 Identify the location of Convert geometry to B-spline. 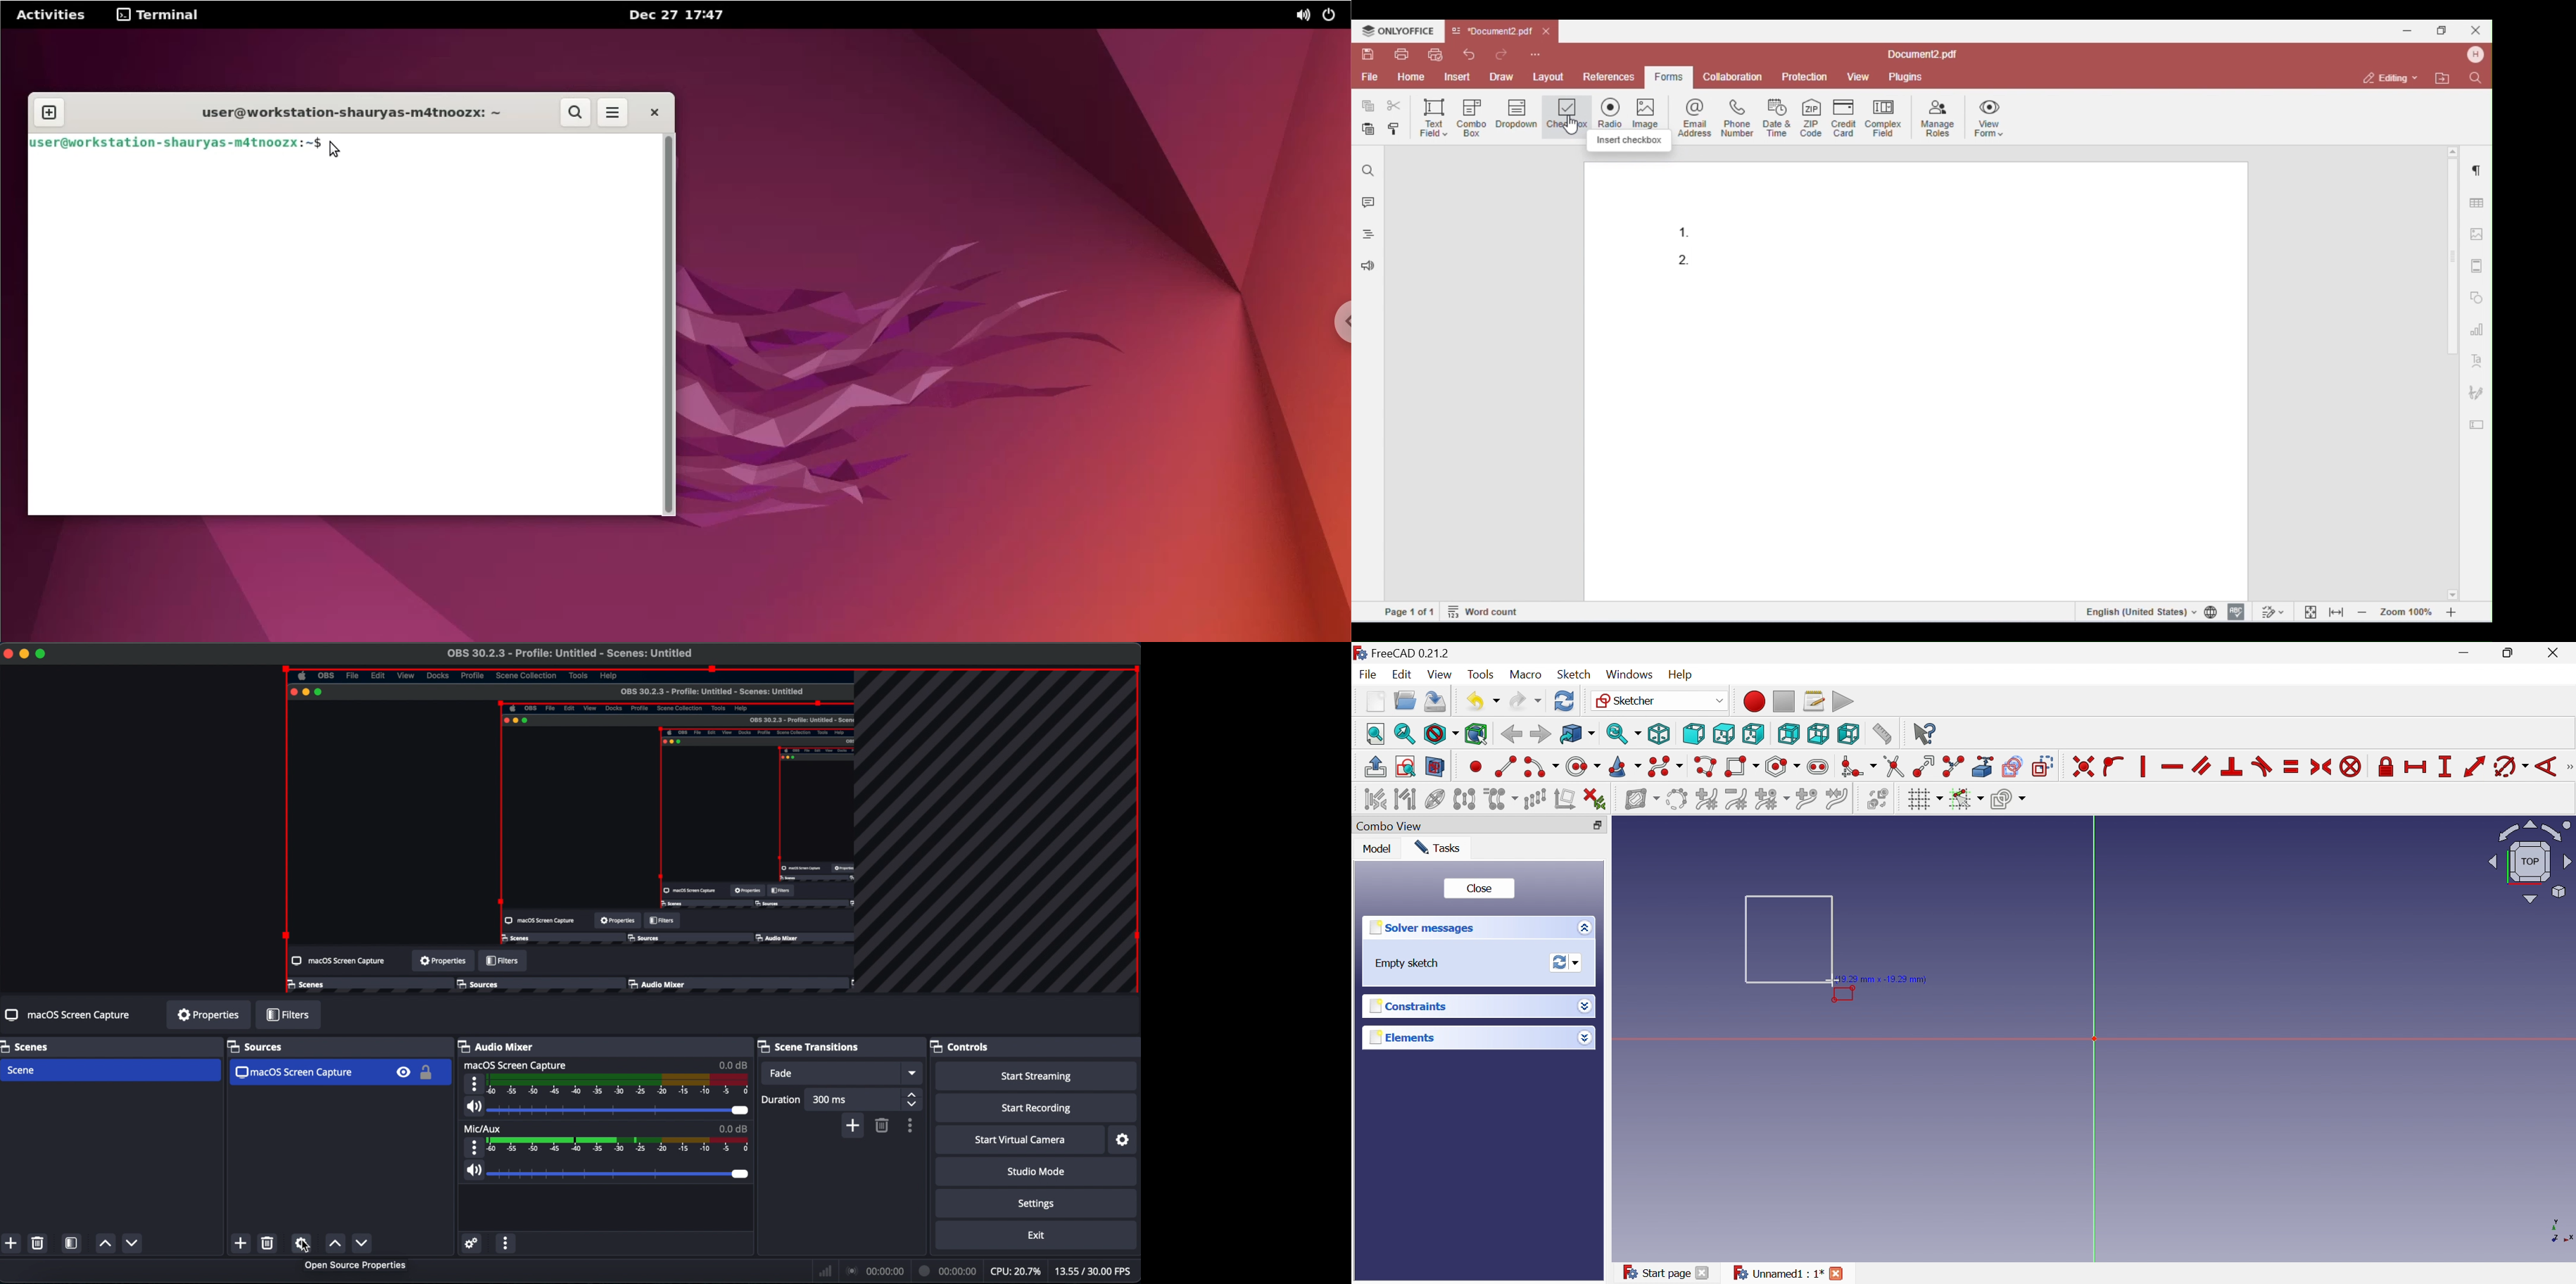
(1675, 800).